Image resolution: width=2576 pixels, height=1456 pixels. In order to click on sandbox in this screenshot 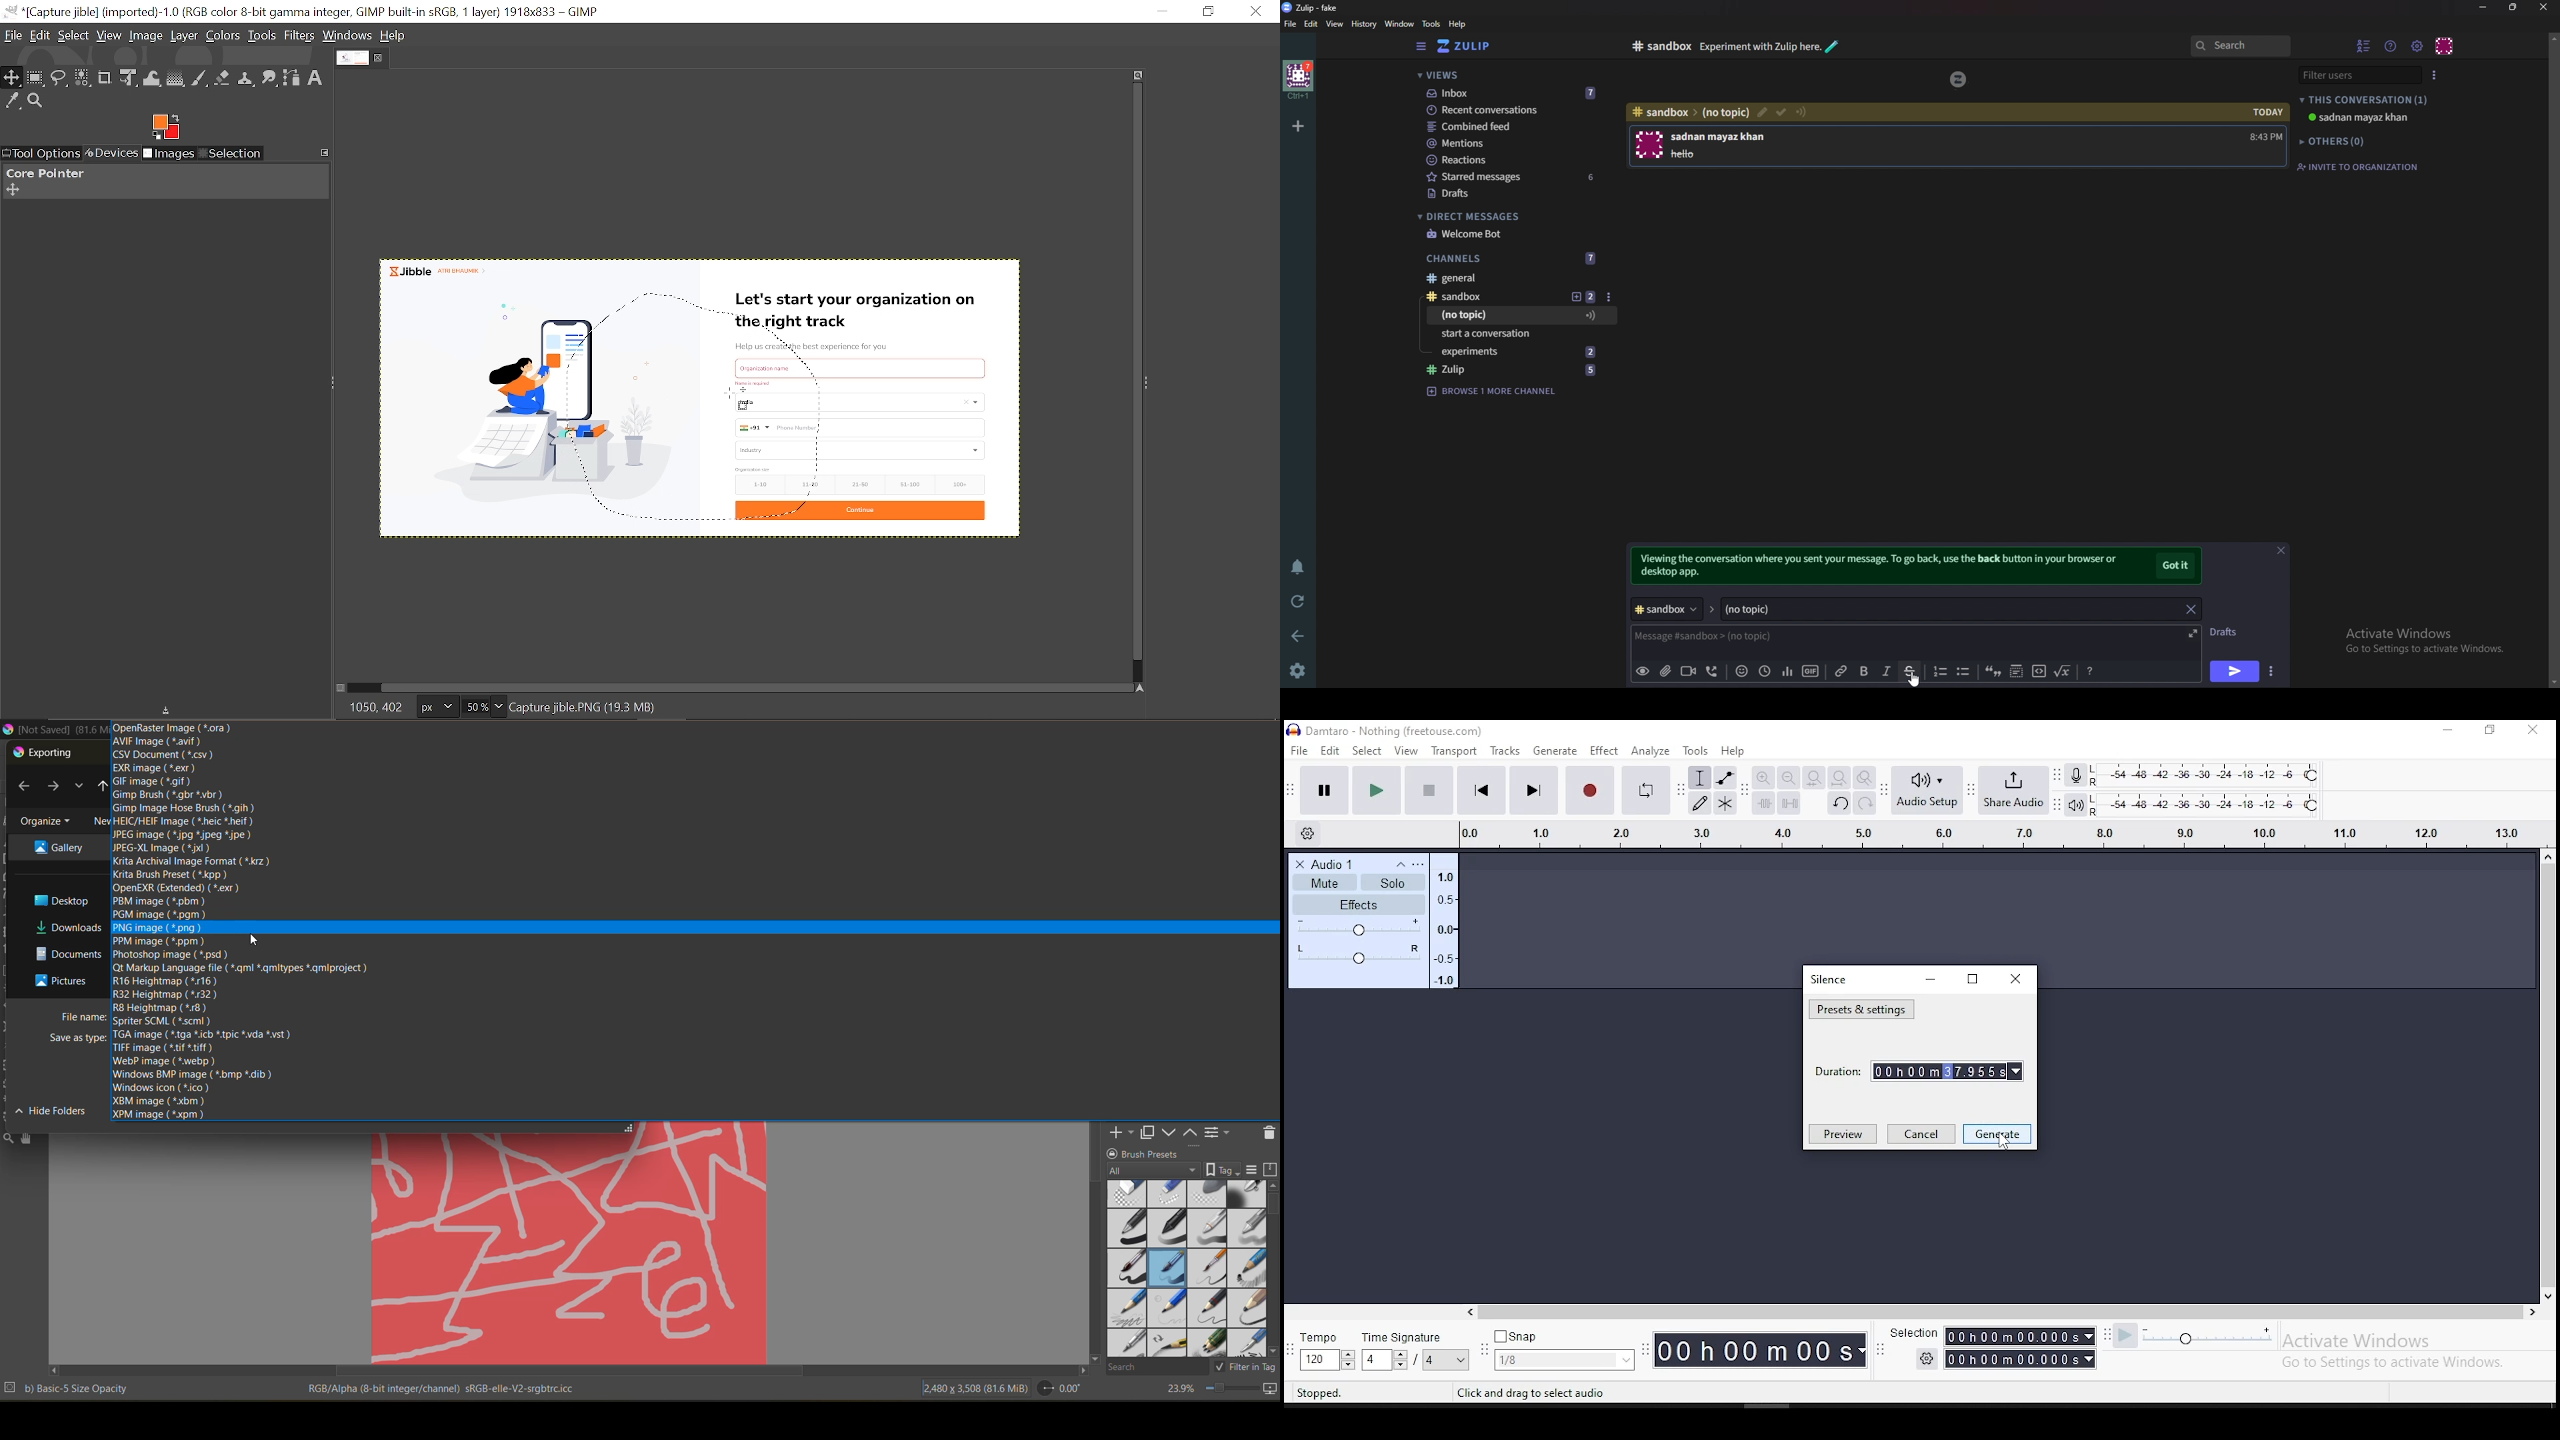, I will do `click(1489, 297)`.